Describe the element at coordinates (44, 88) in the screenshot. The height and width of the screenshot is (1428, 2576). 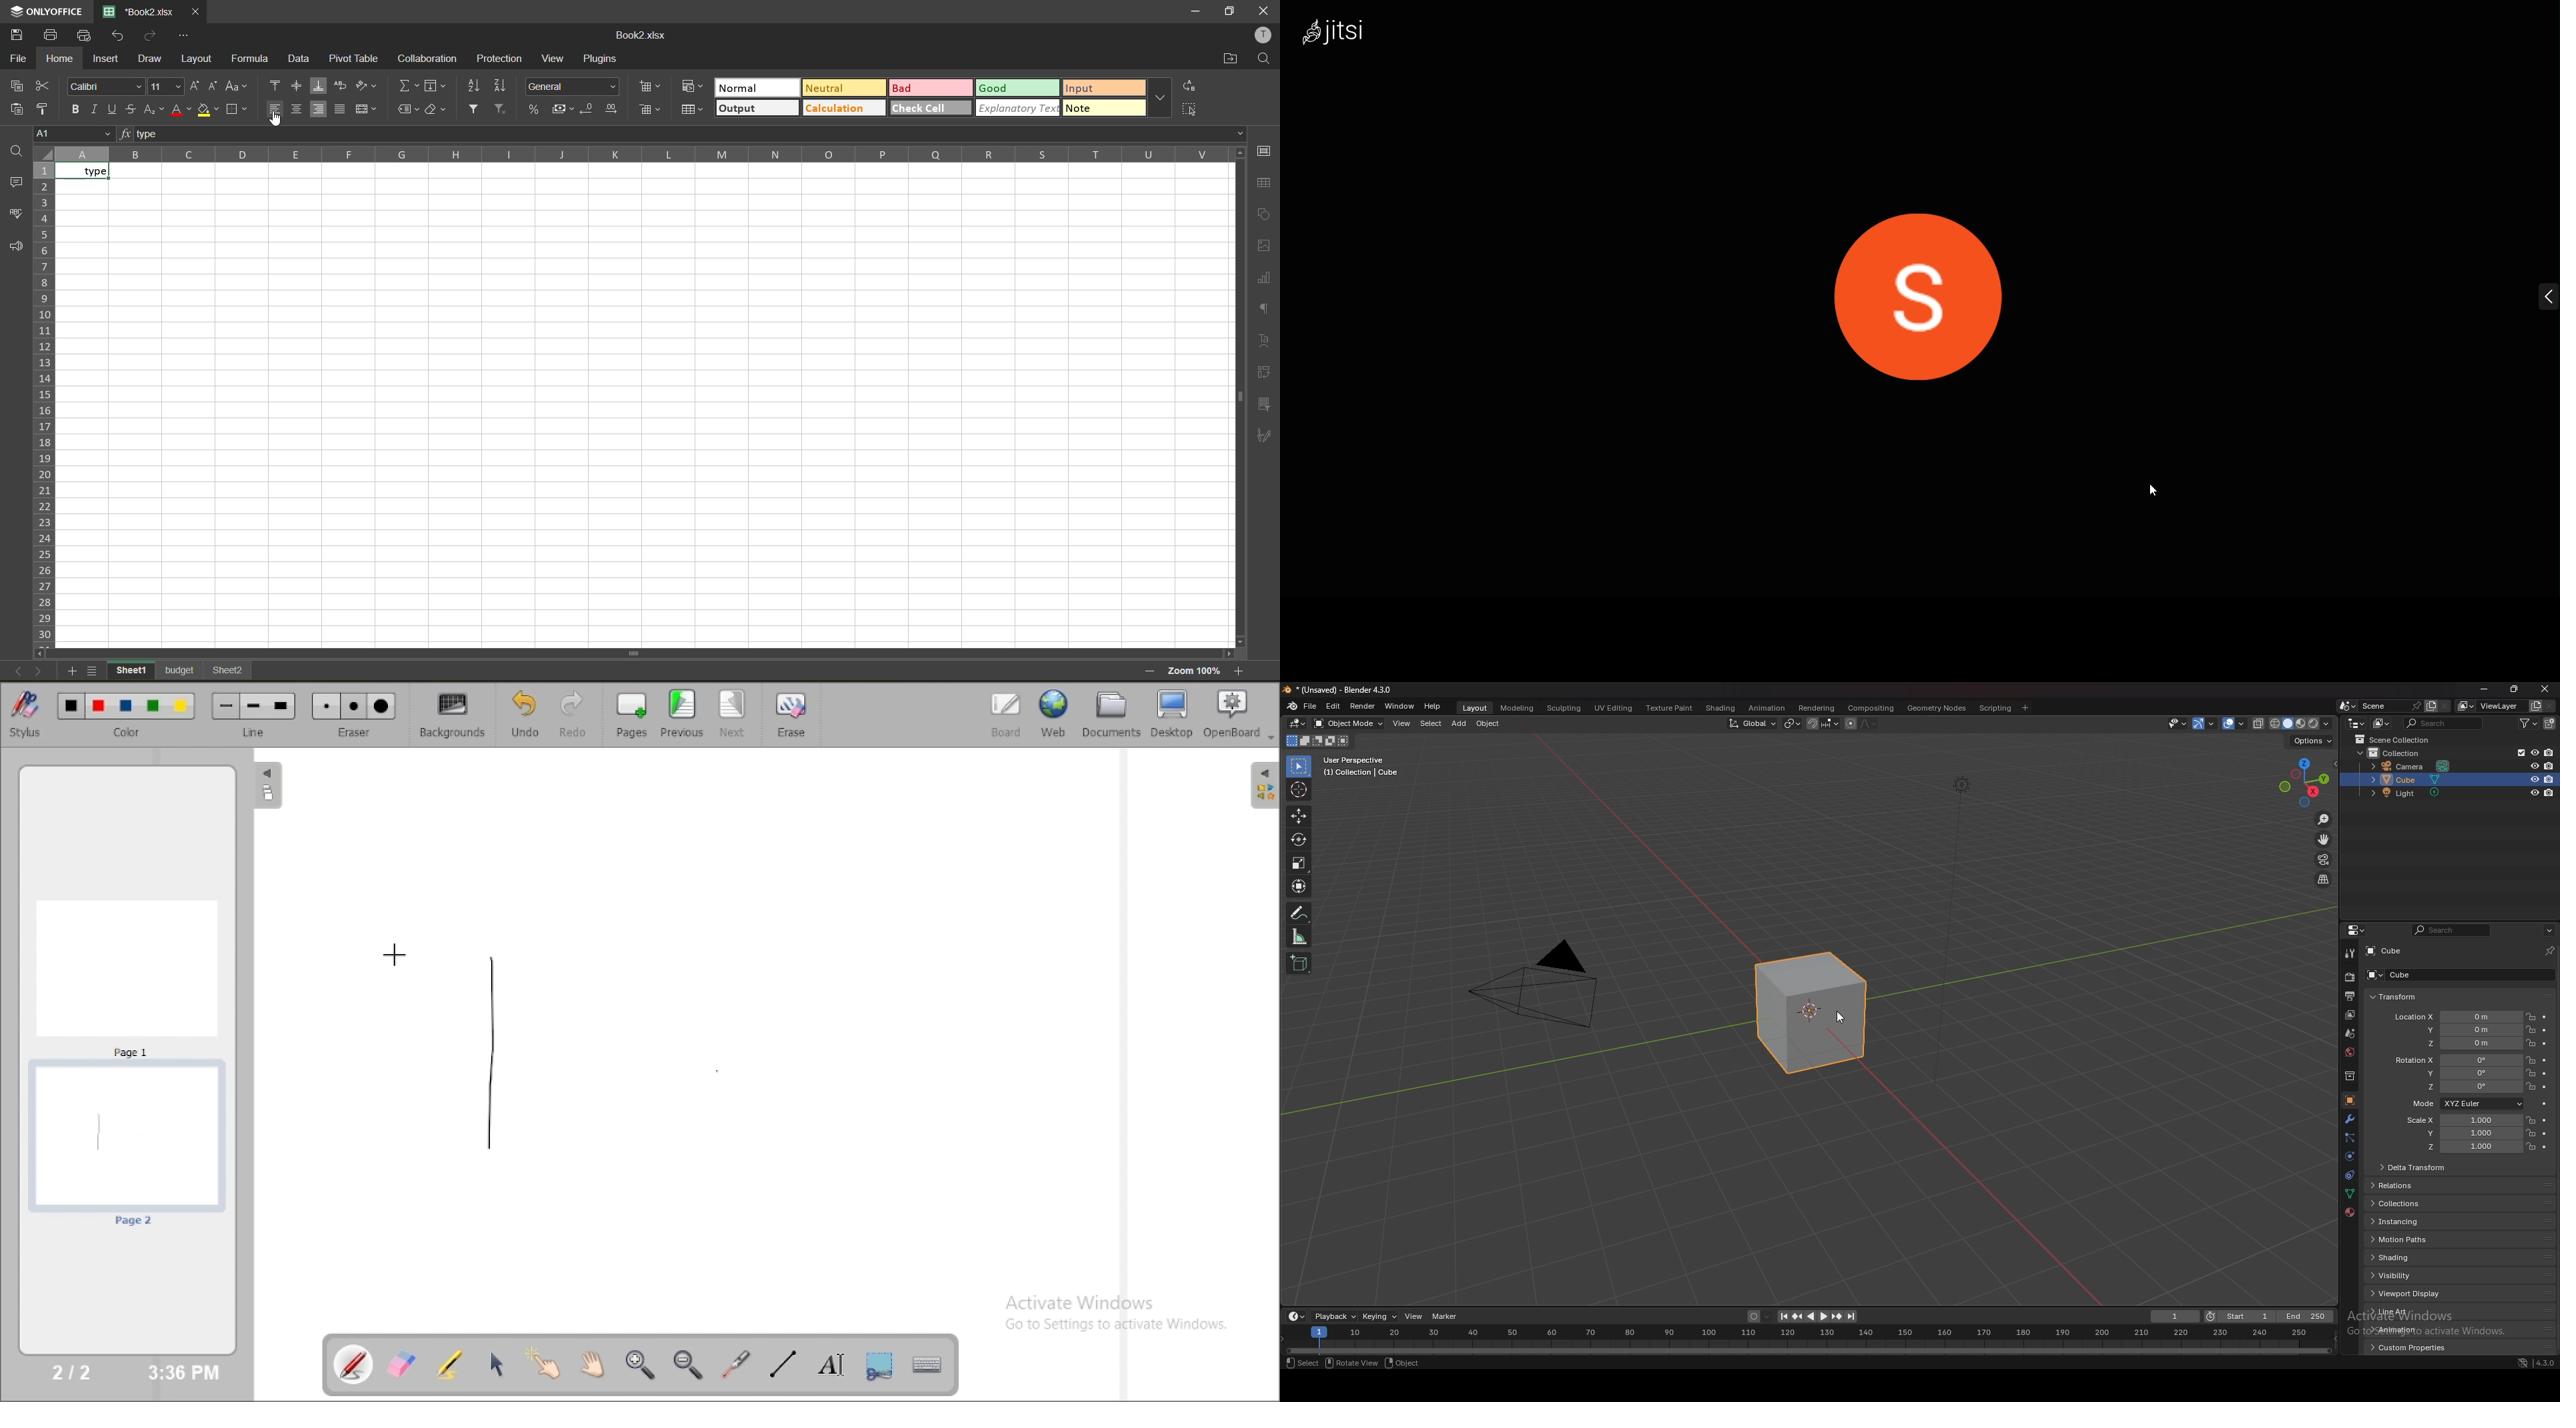
I see `cut` at that location.